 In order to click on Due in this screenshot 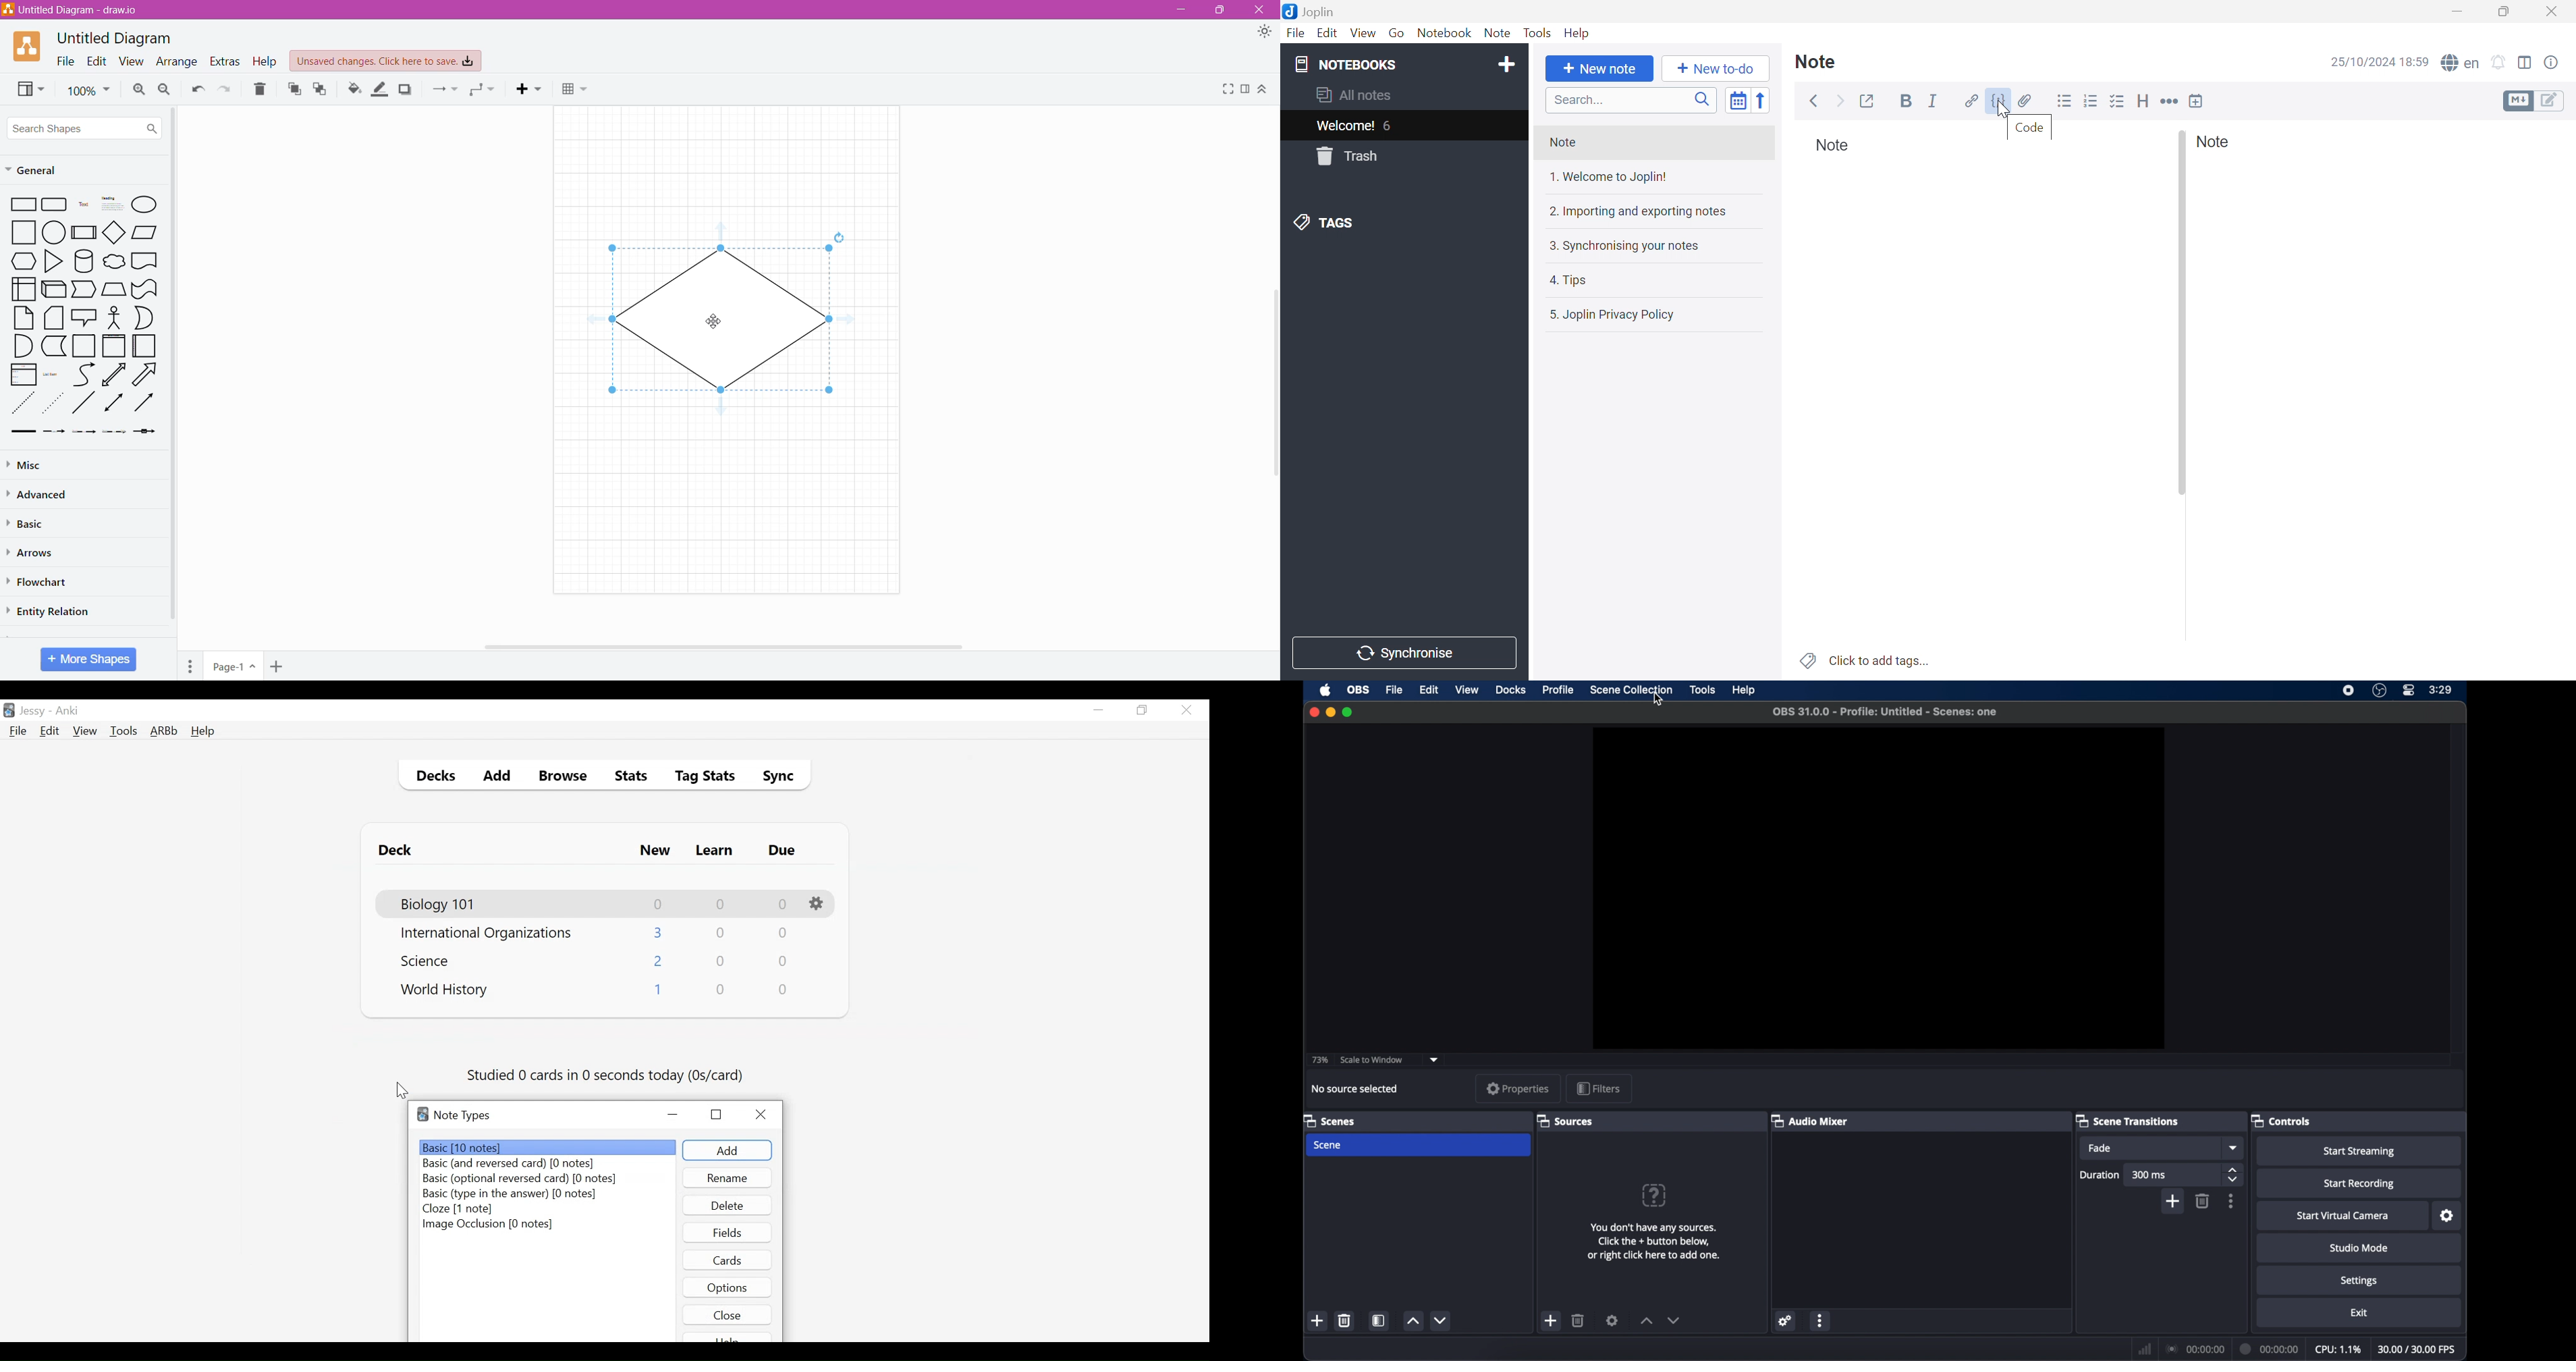, I will do `click(783, 851)`.